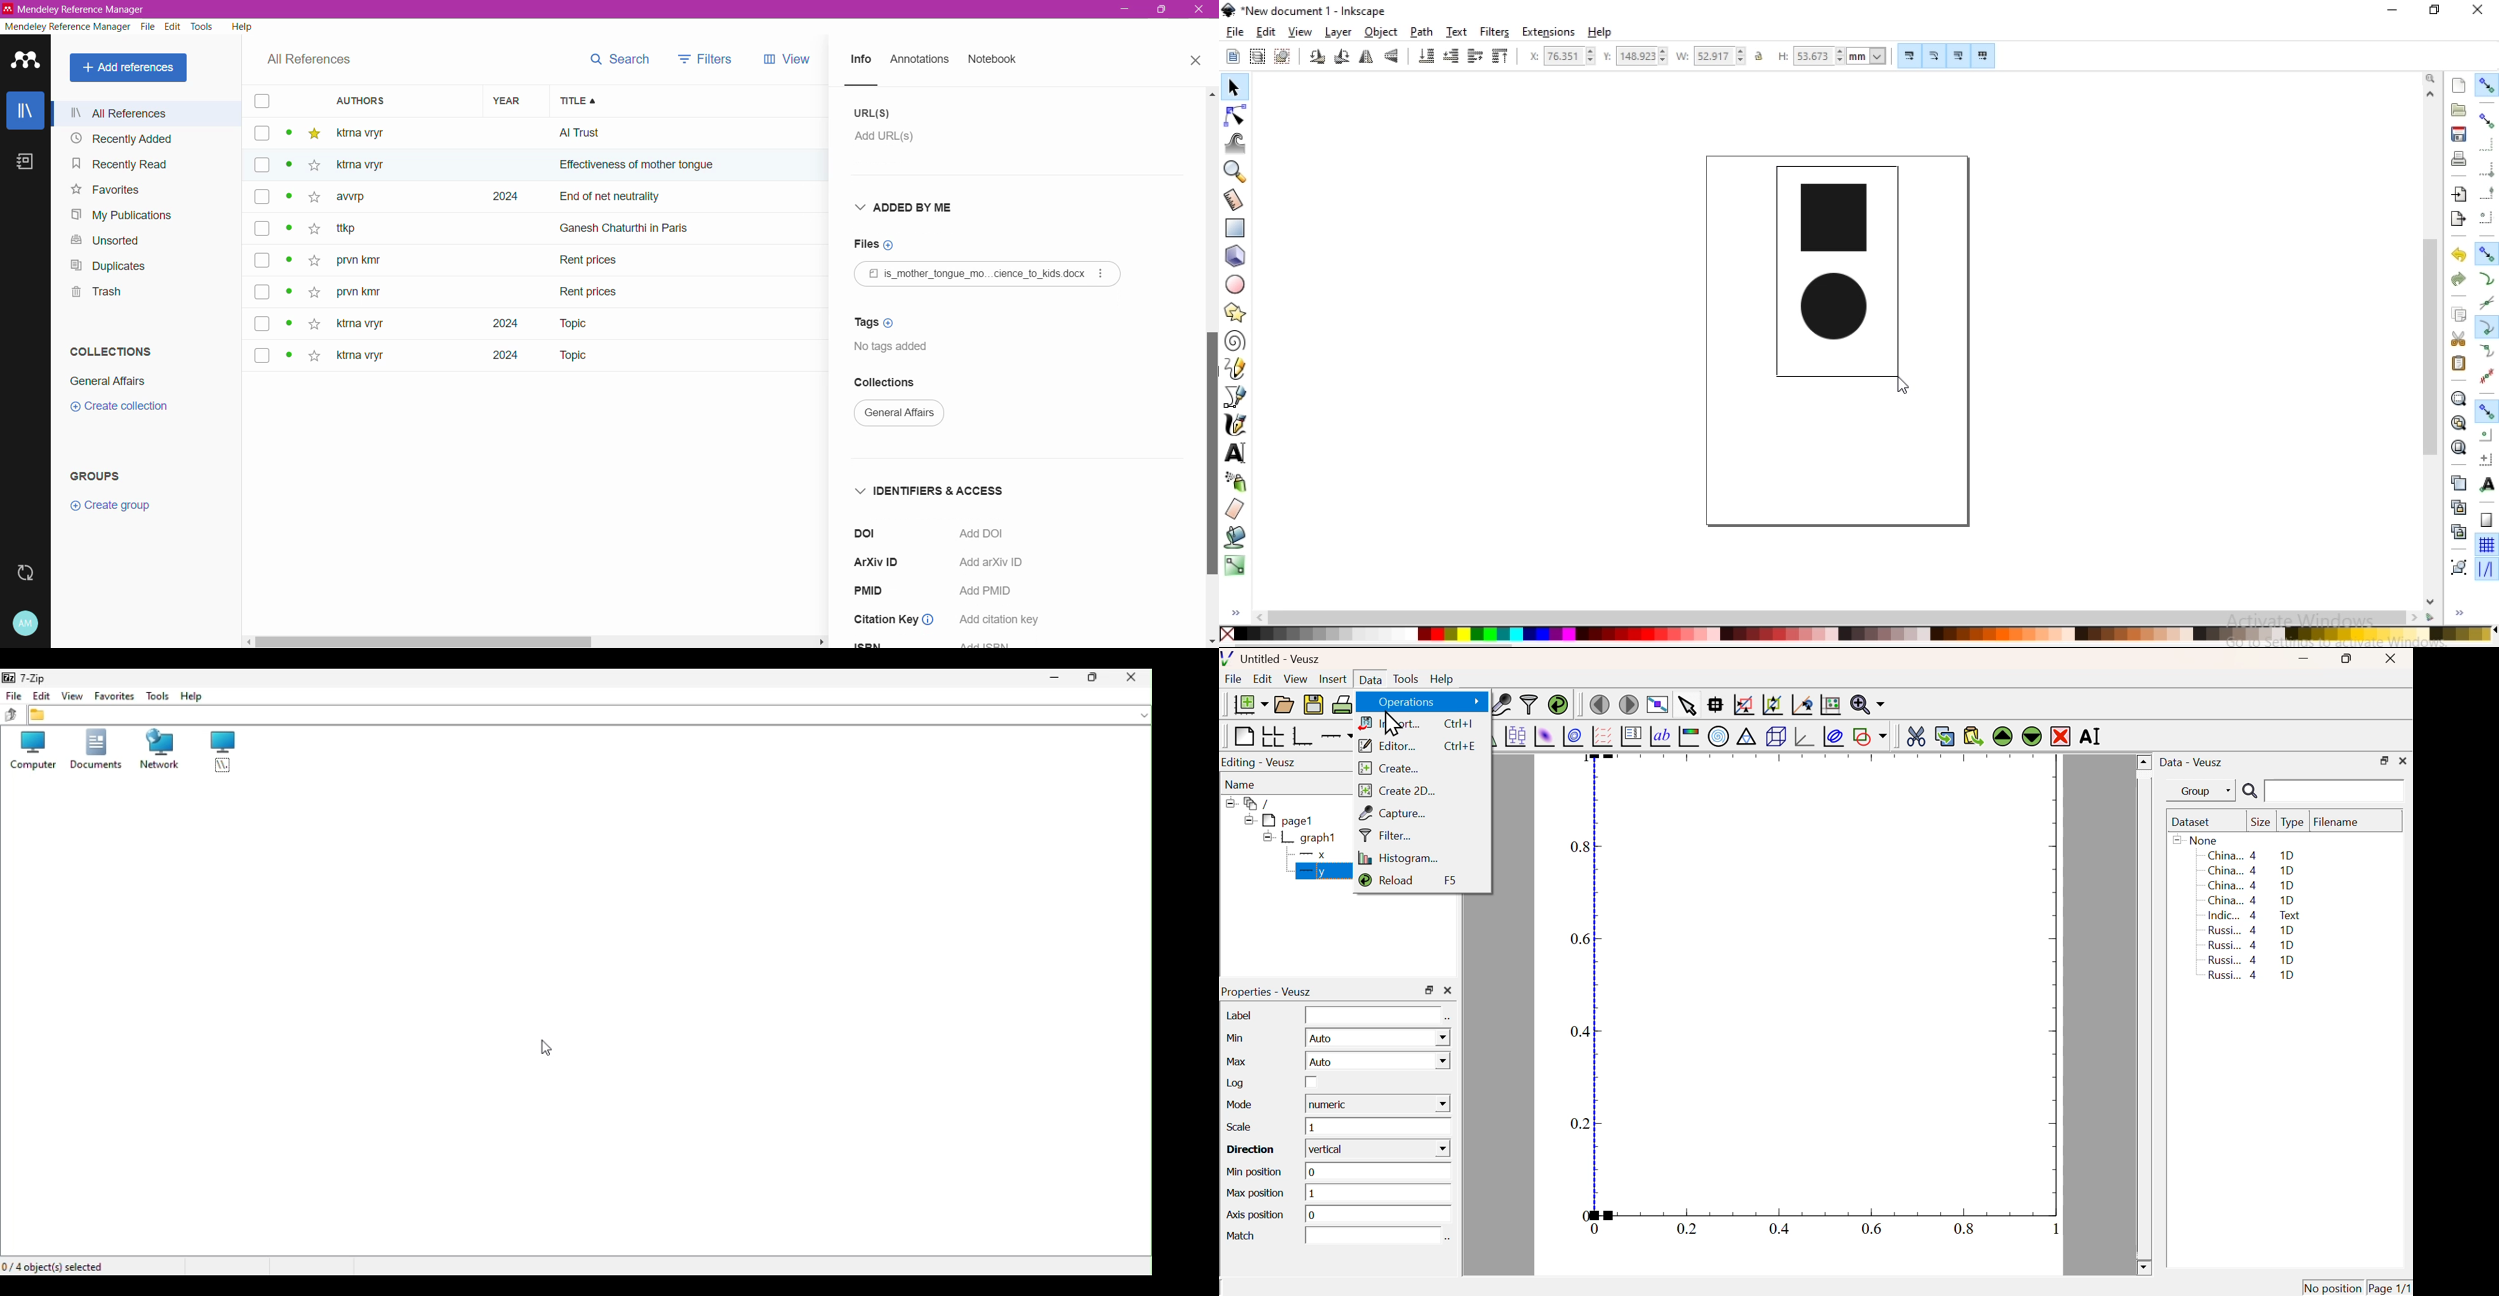 This screenshot has height=1316, width=2520. I want to click on Collections, so click(889, 383).